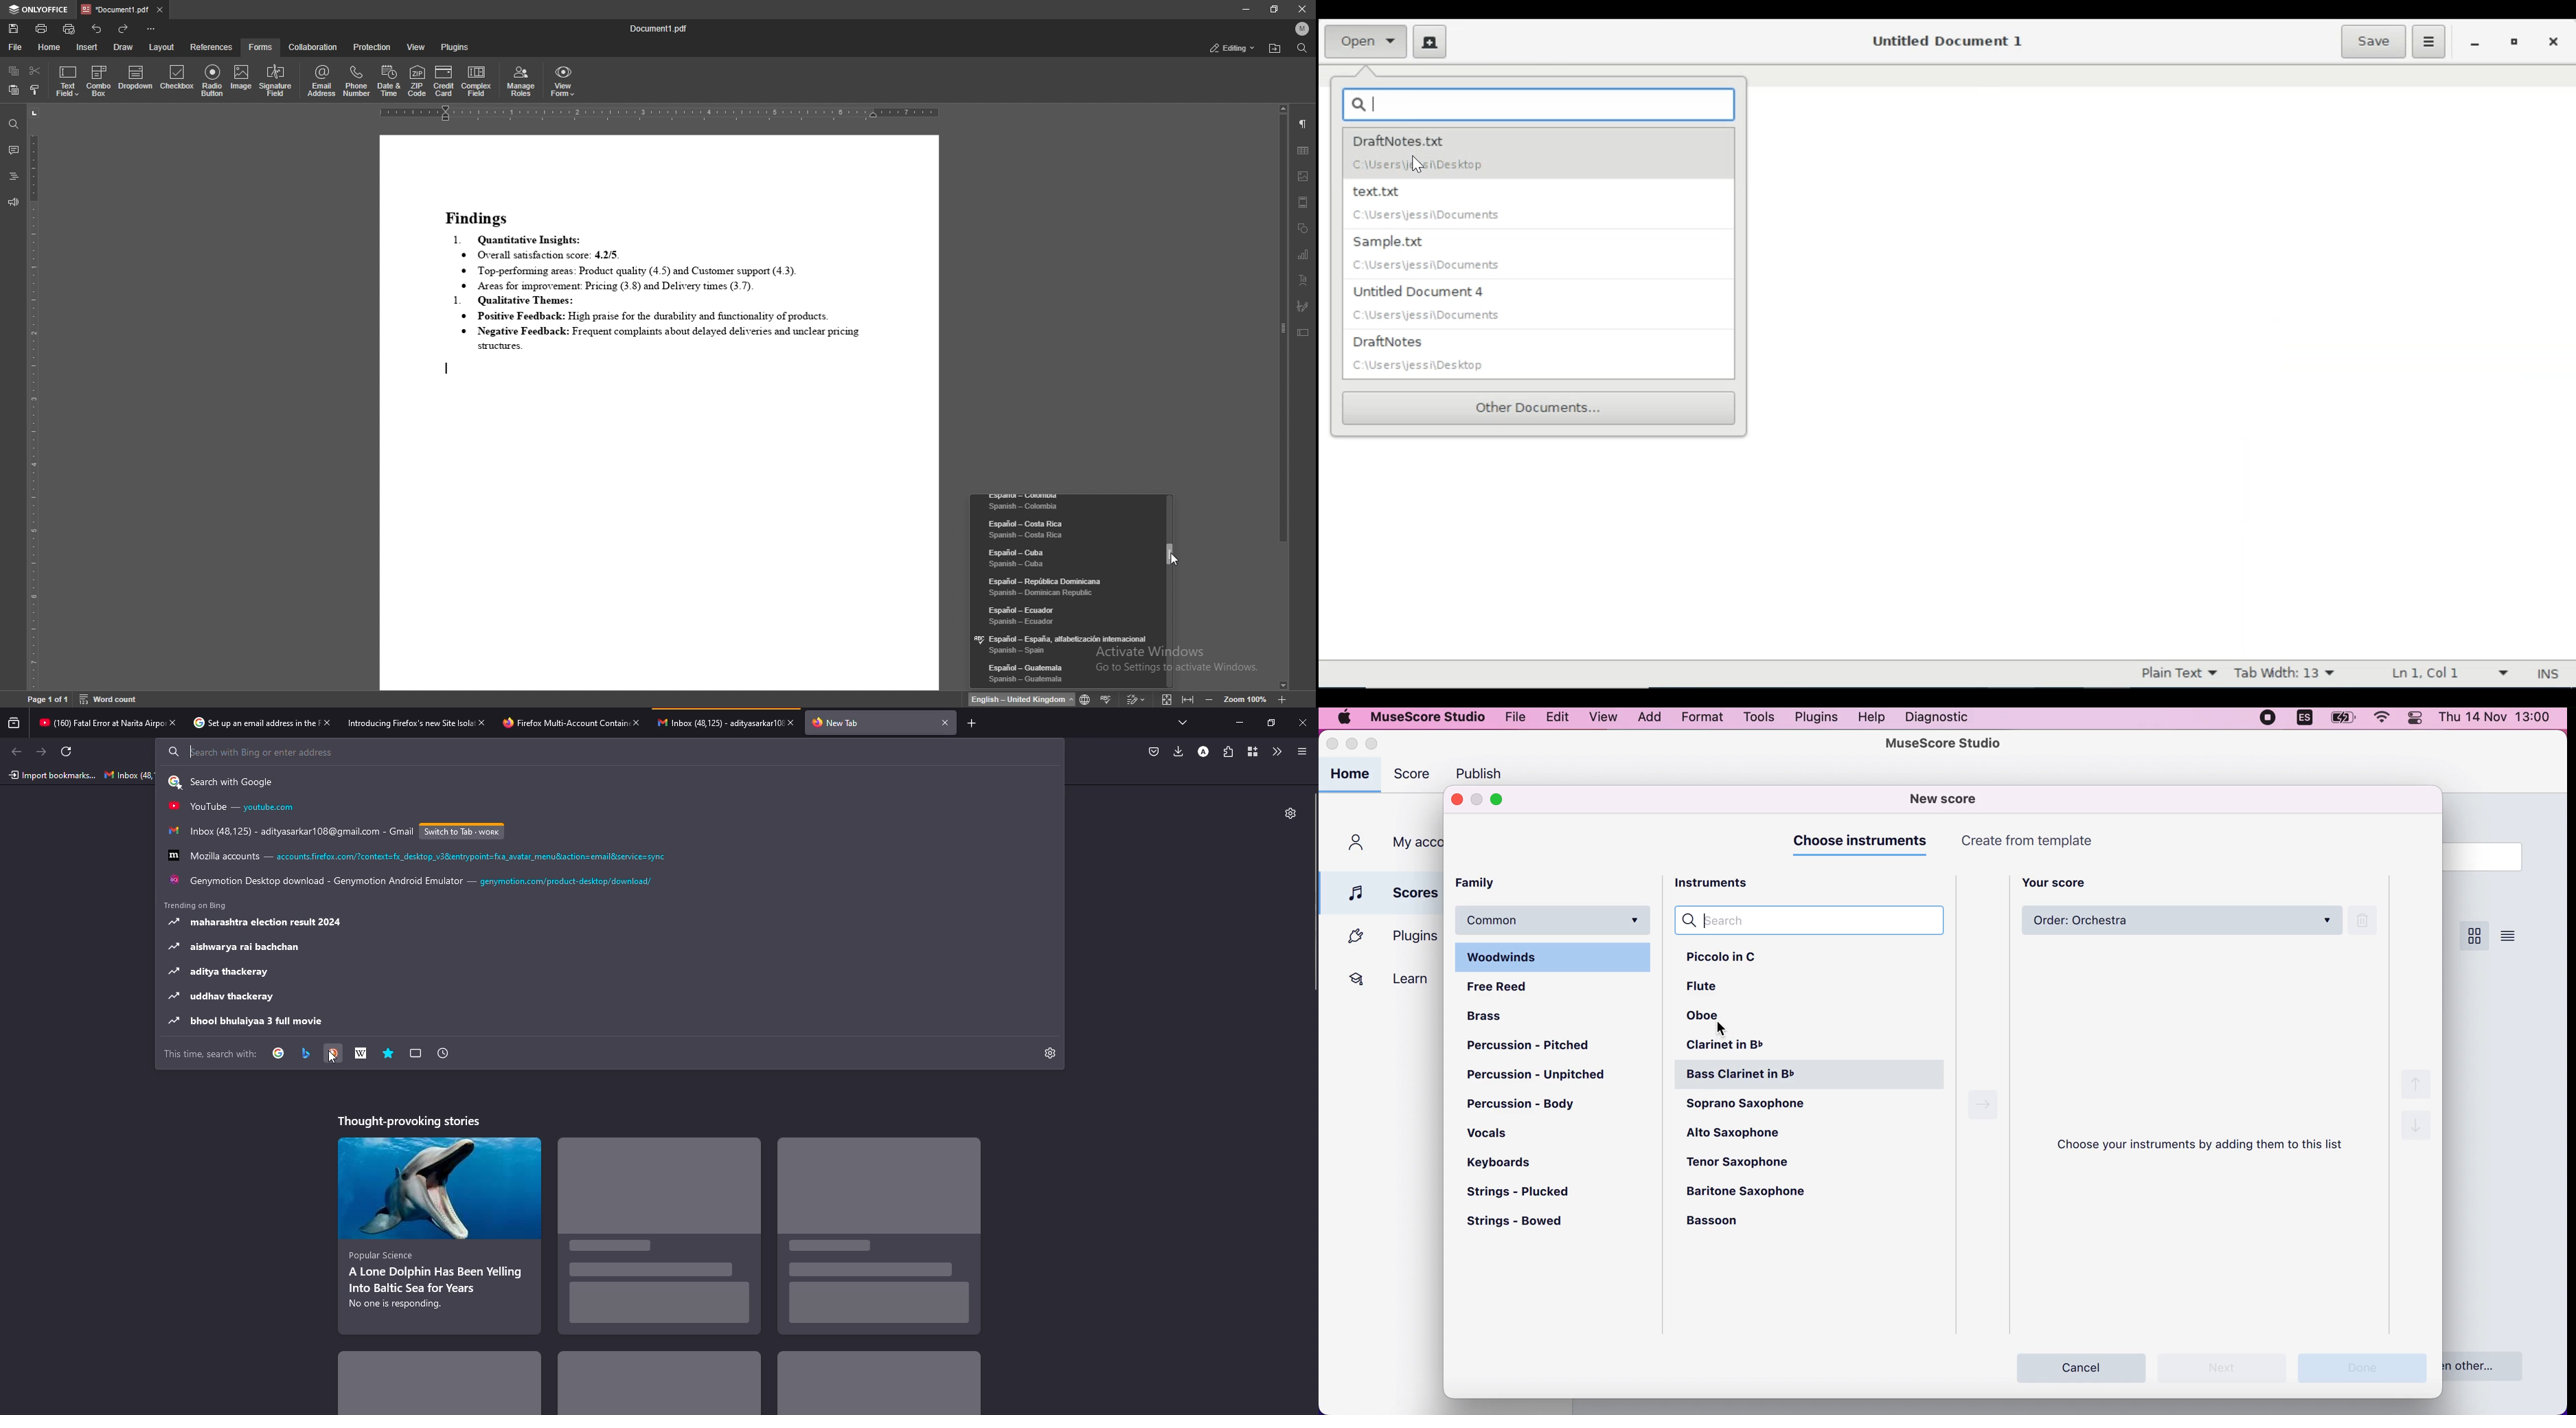 The image size is (2576, 1428). I want to click on tenor saxophone, so click(1753, 1161).